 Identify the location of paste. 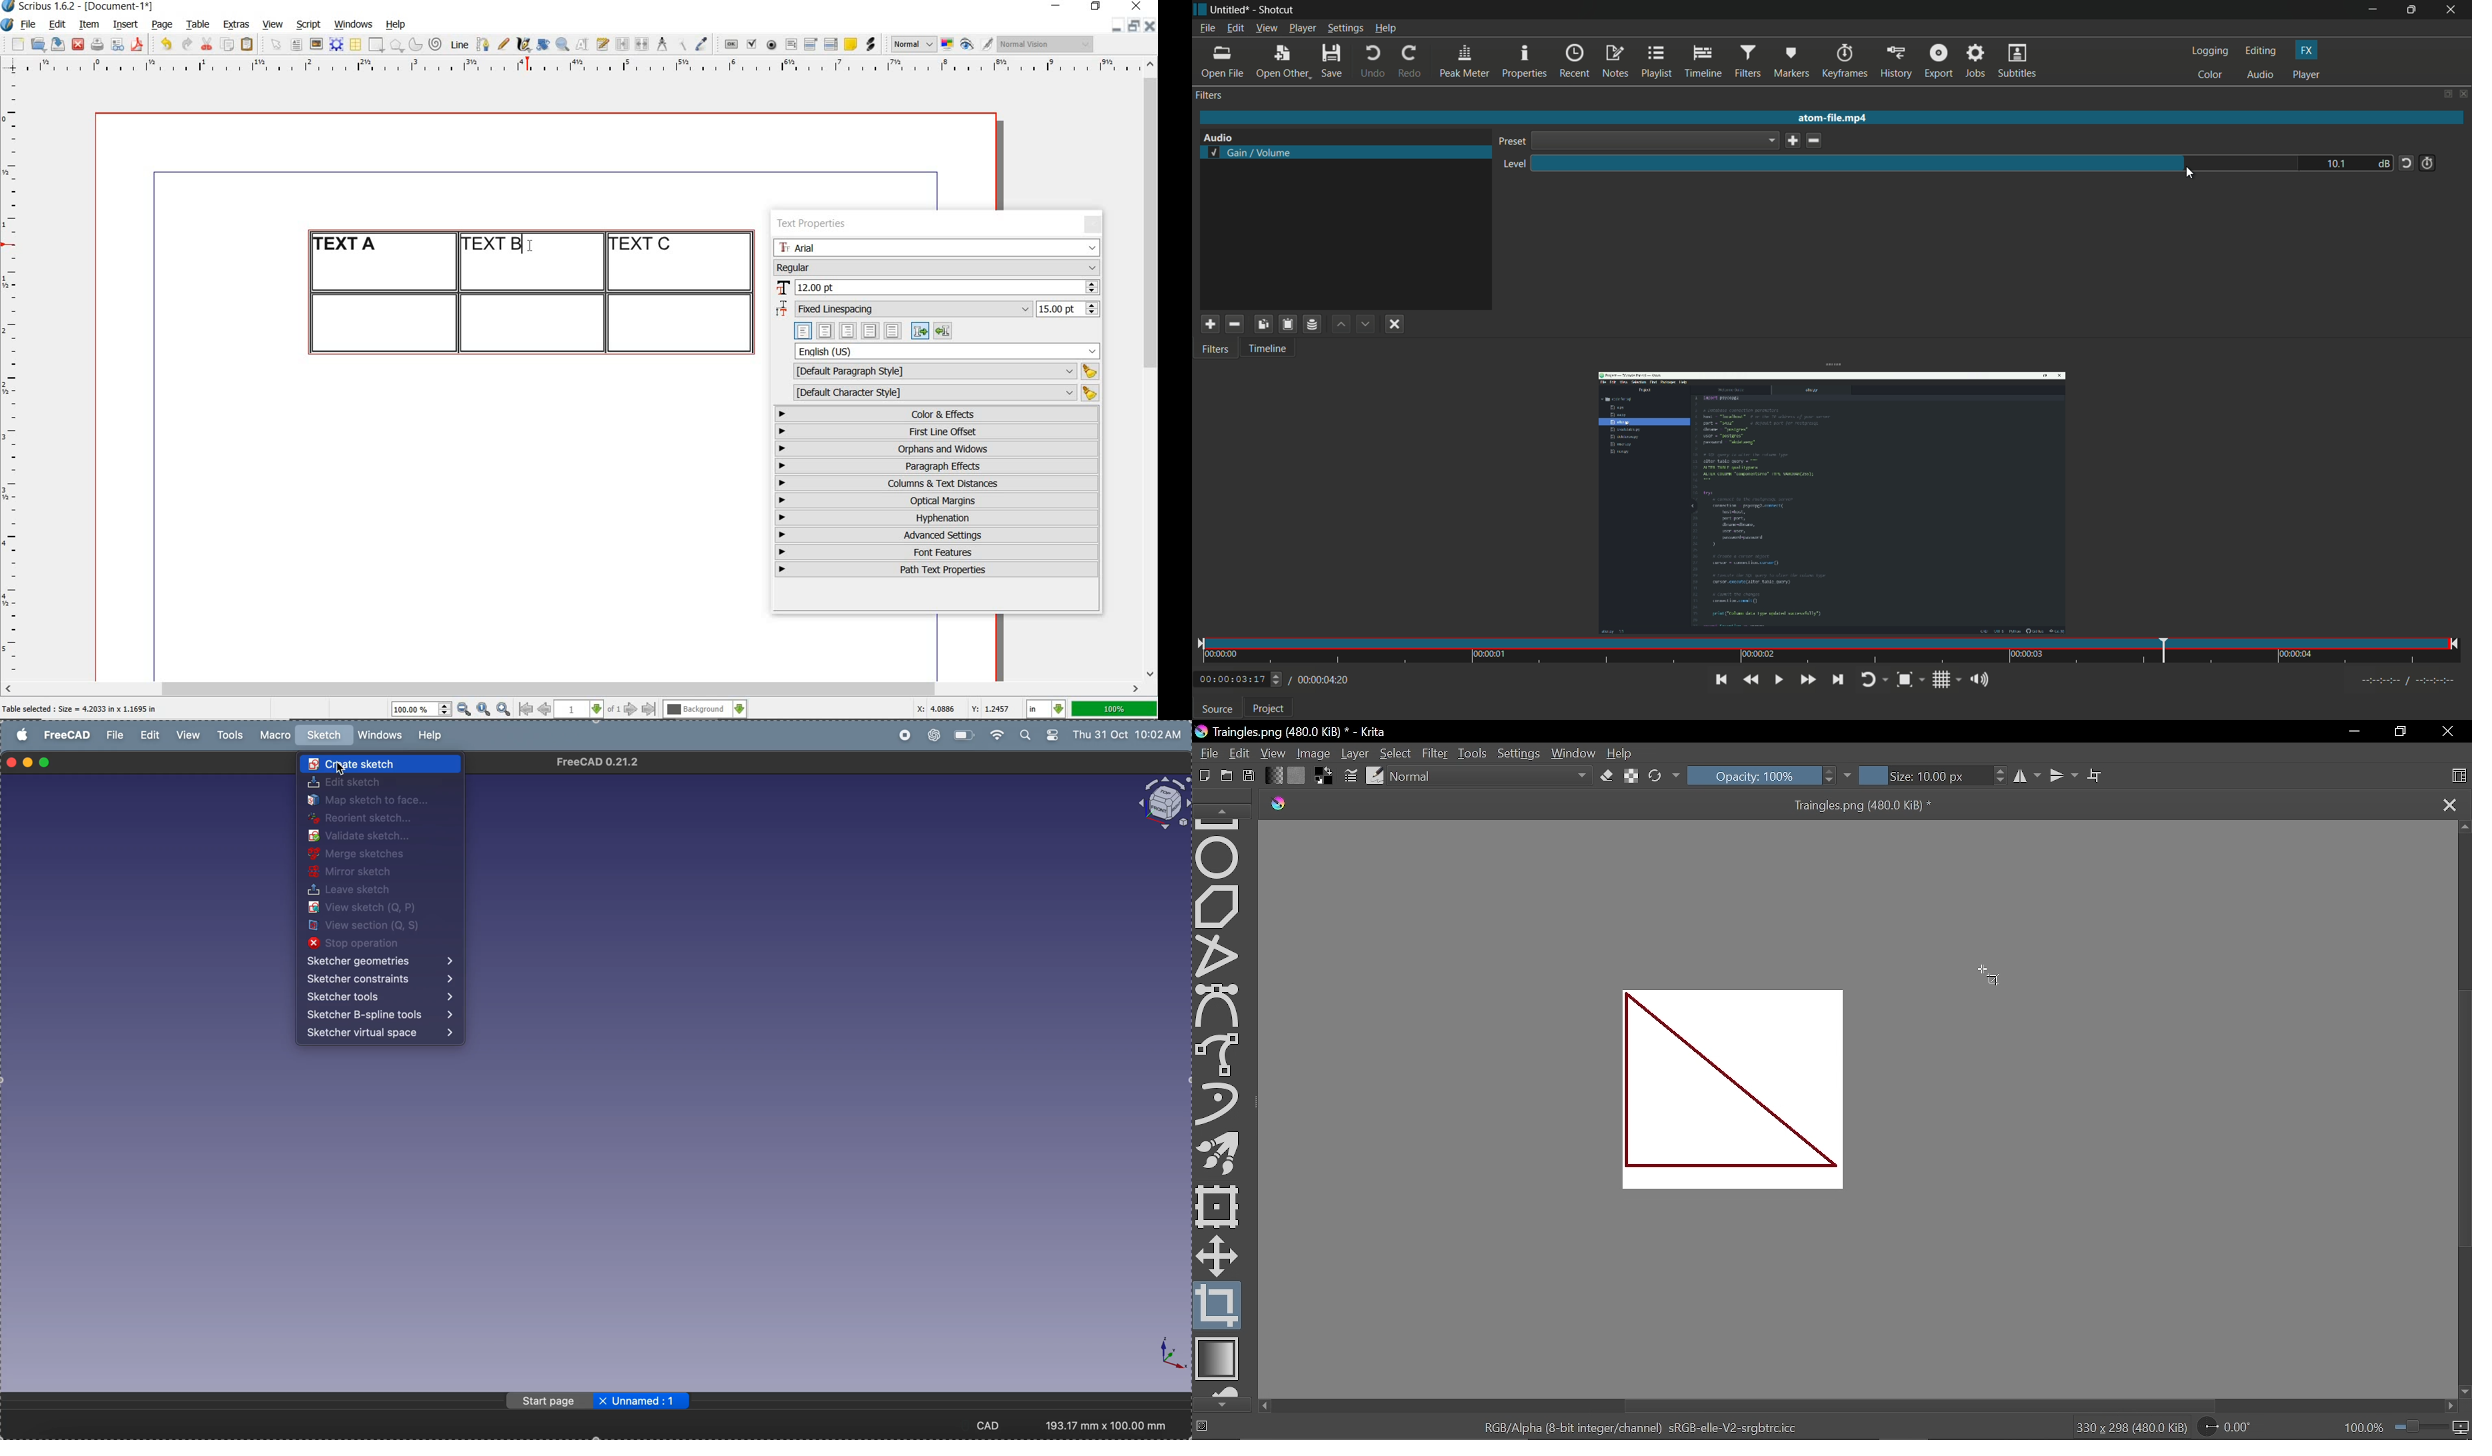
(250, 45).